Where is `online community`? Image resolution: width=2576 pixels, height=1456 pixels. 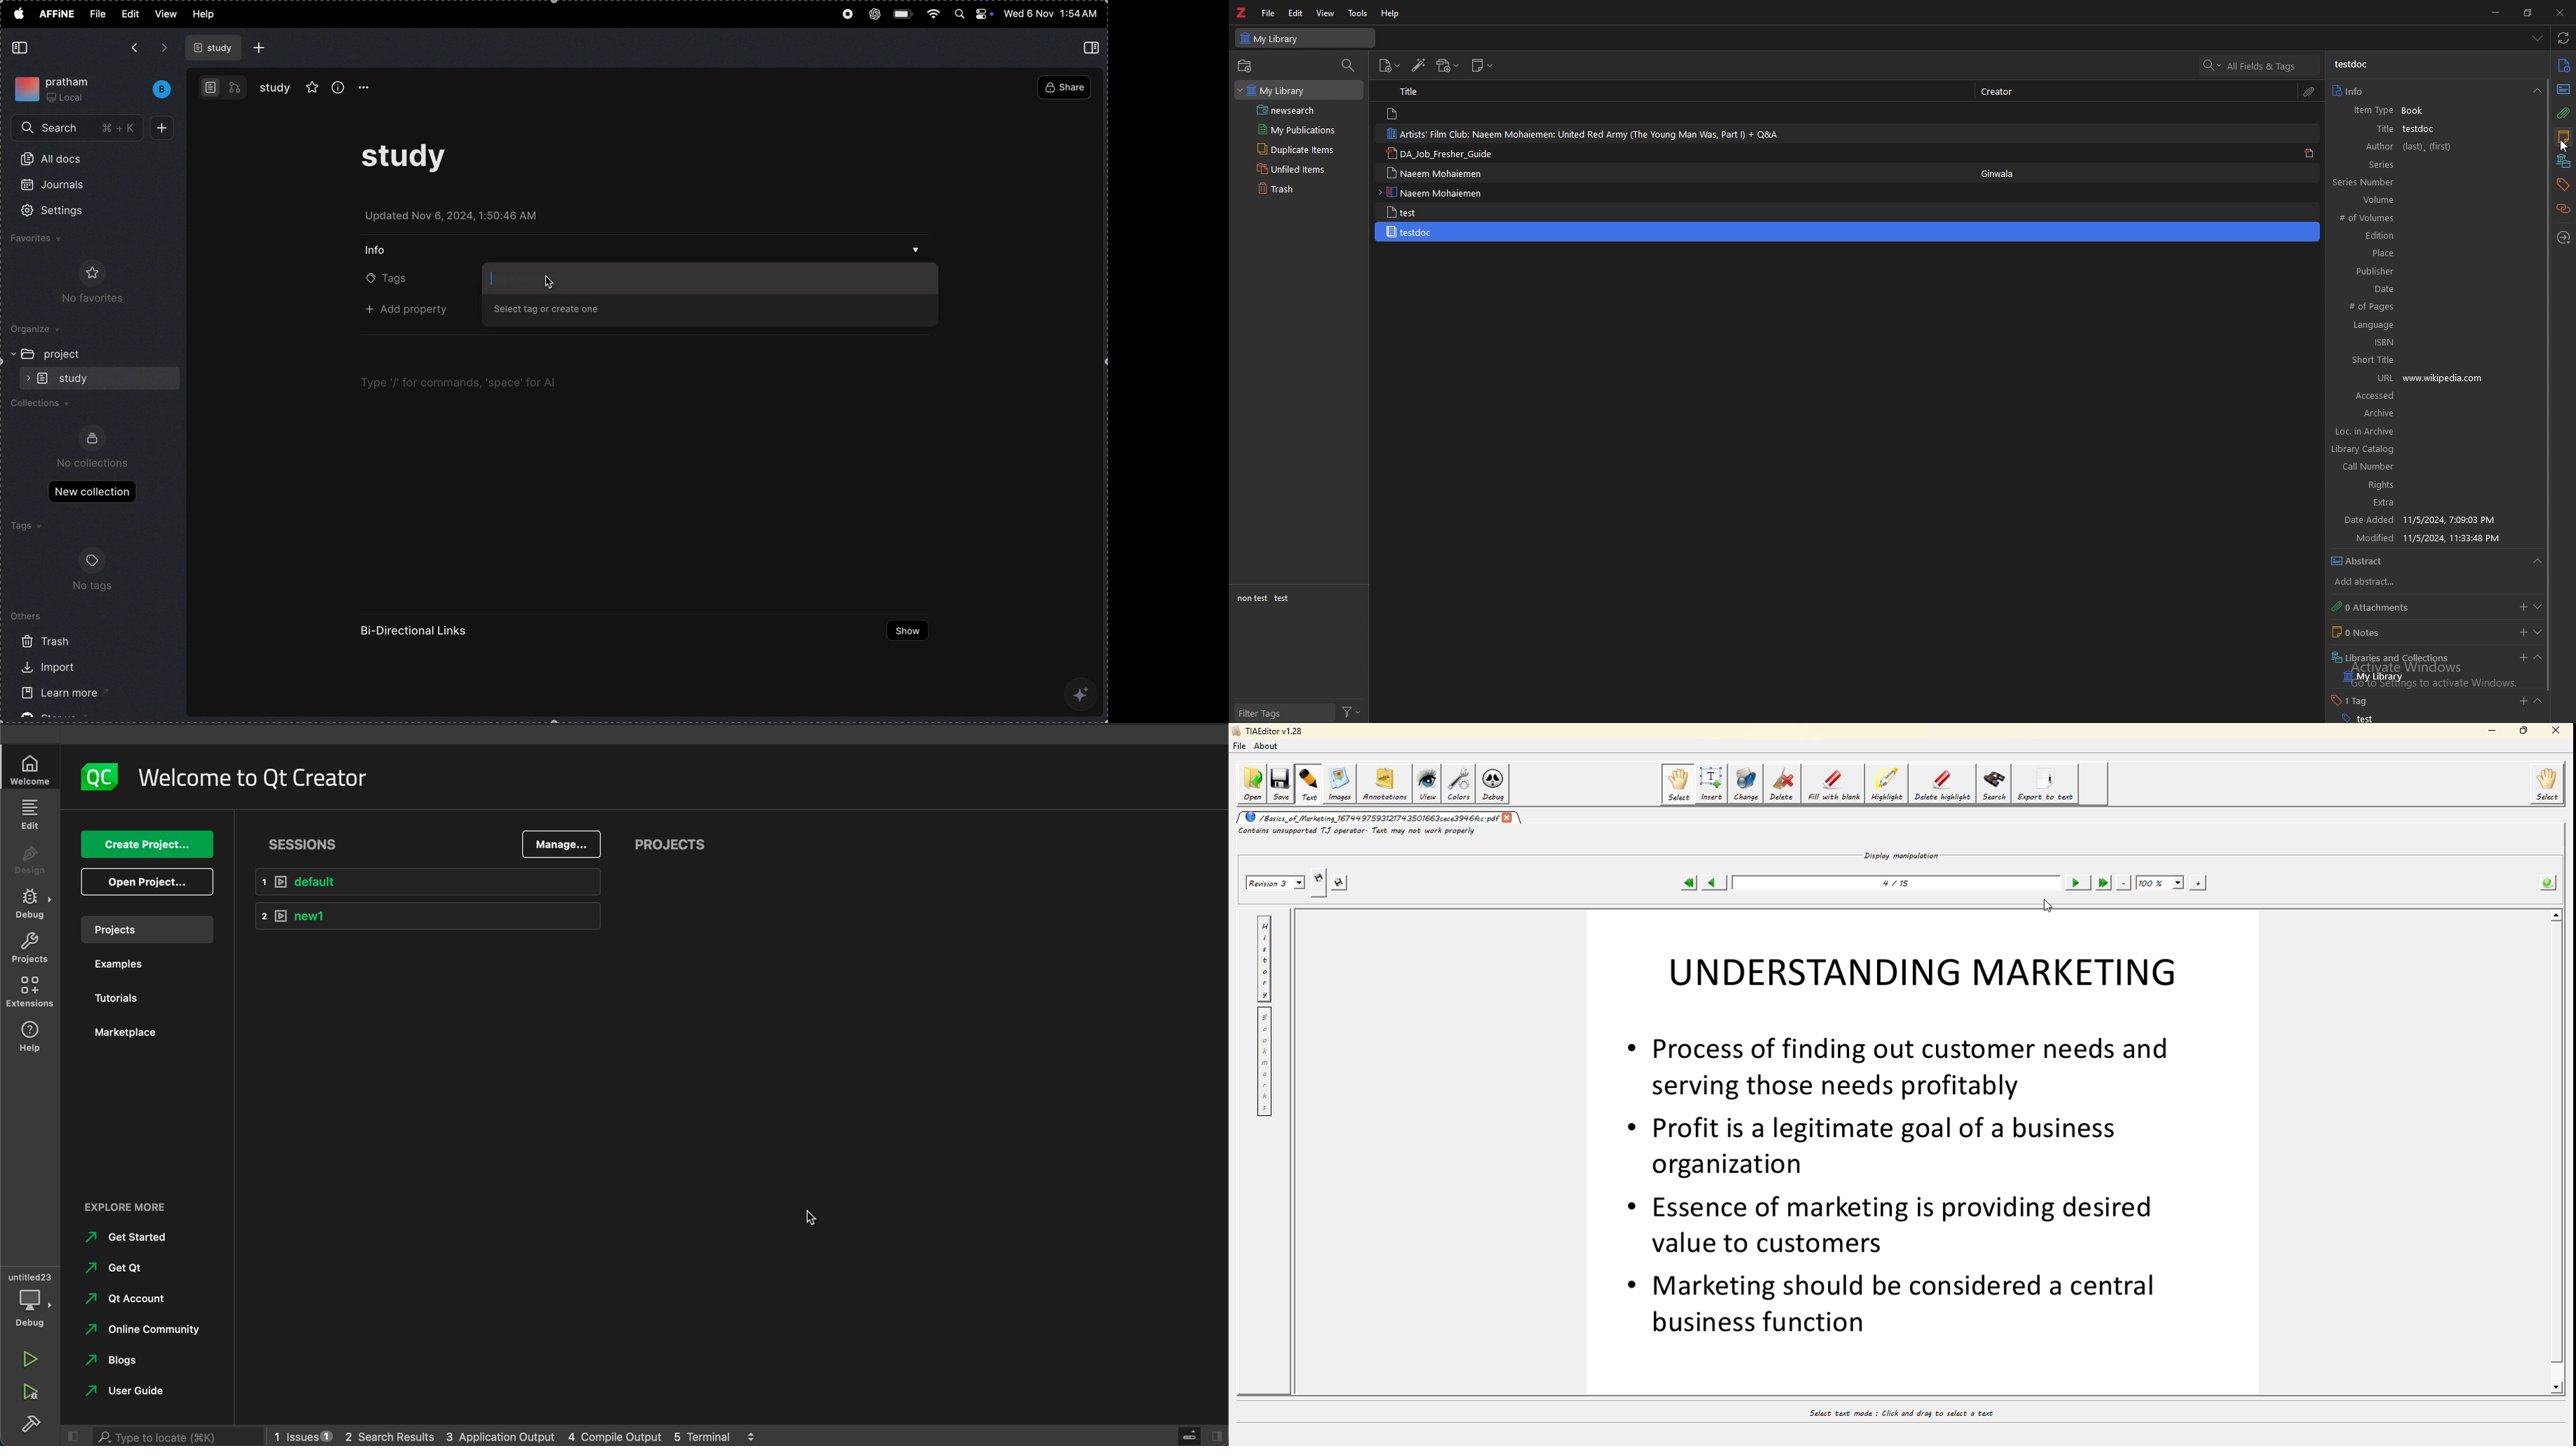
online community is located at coordinates (138, 1329).